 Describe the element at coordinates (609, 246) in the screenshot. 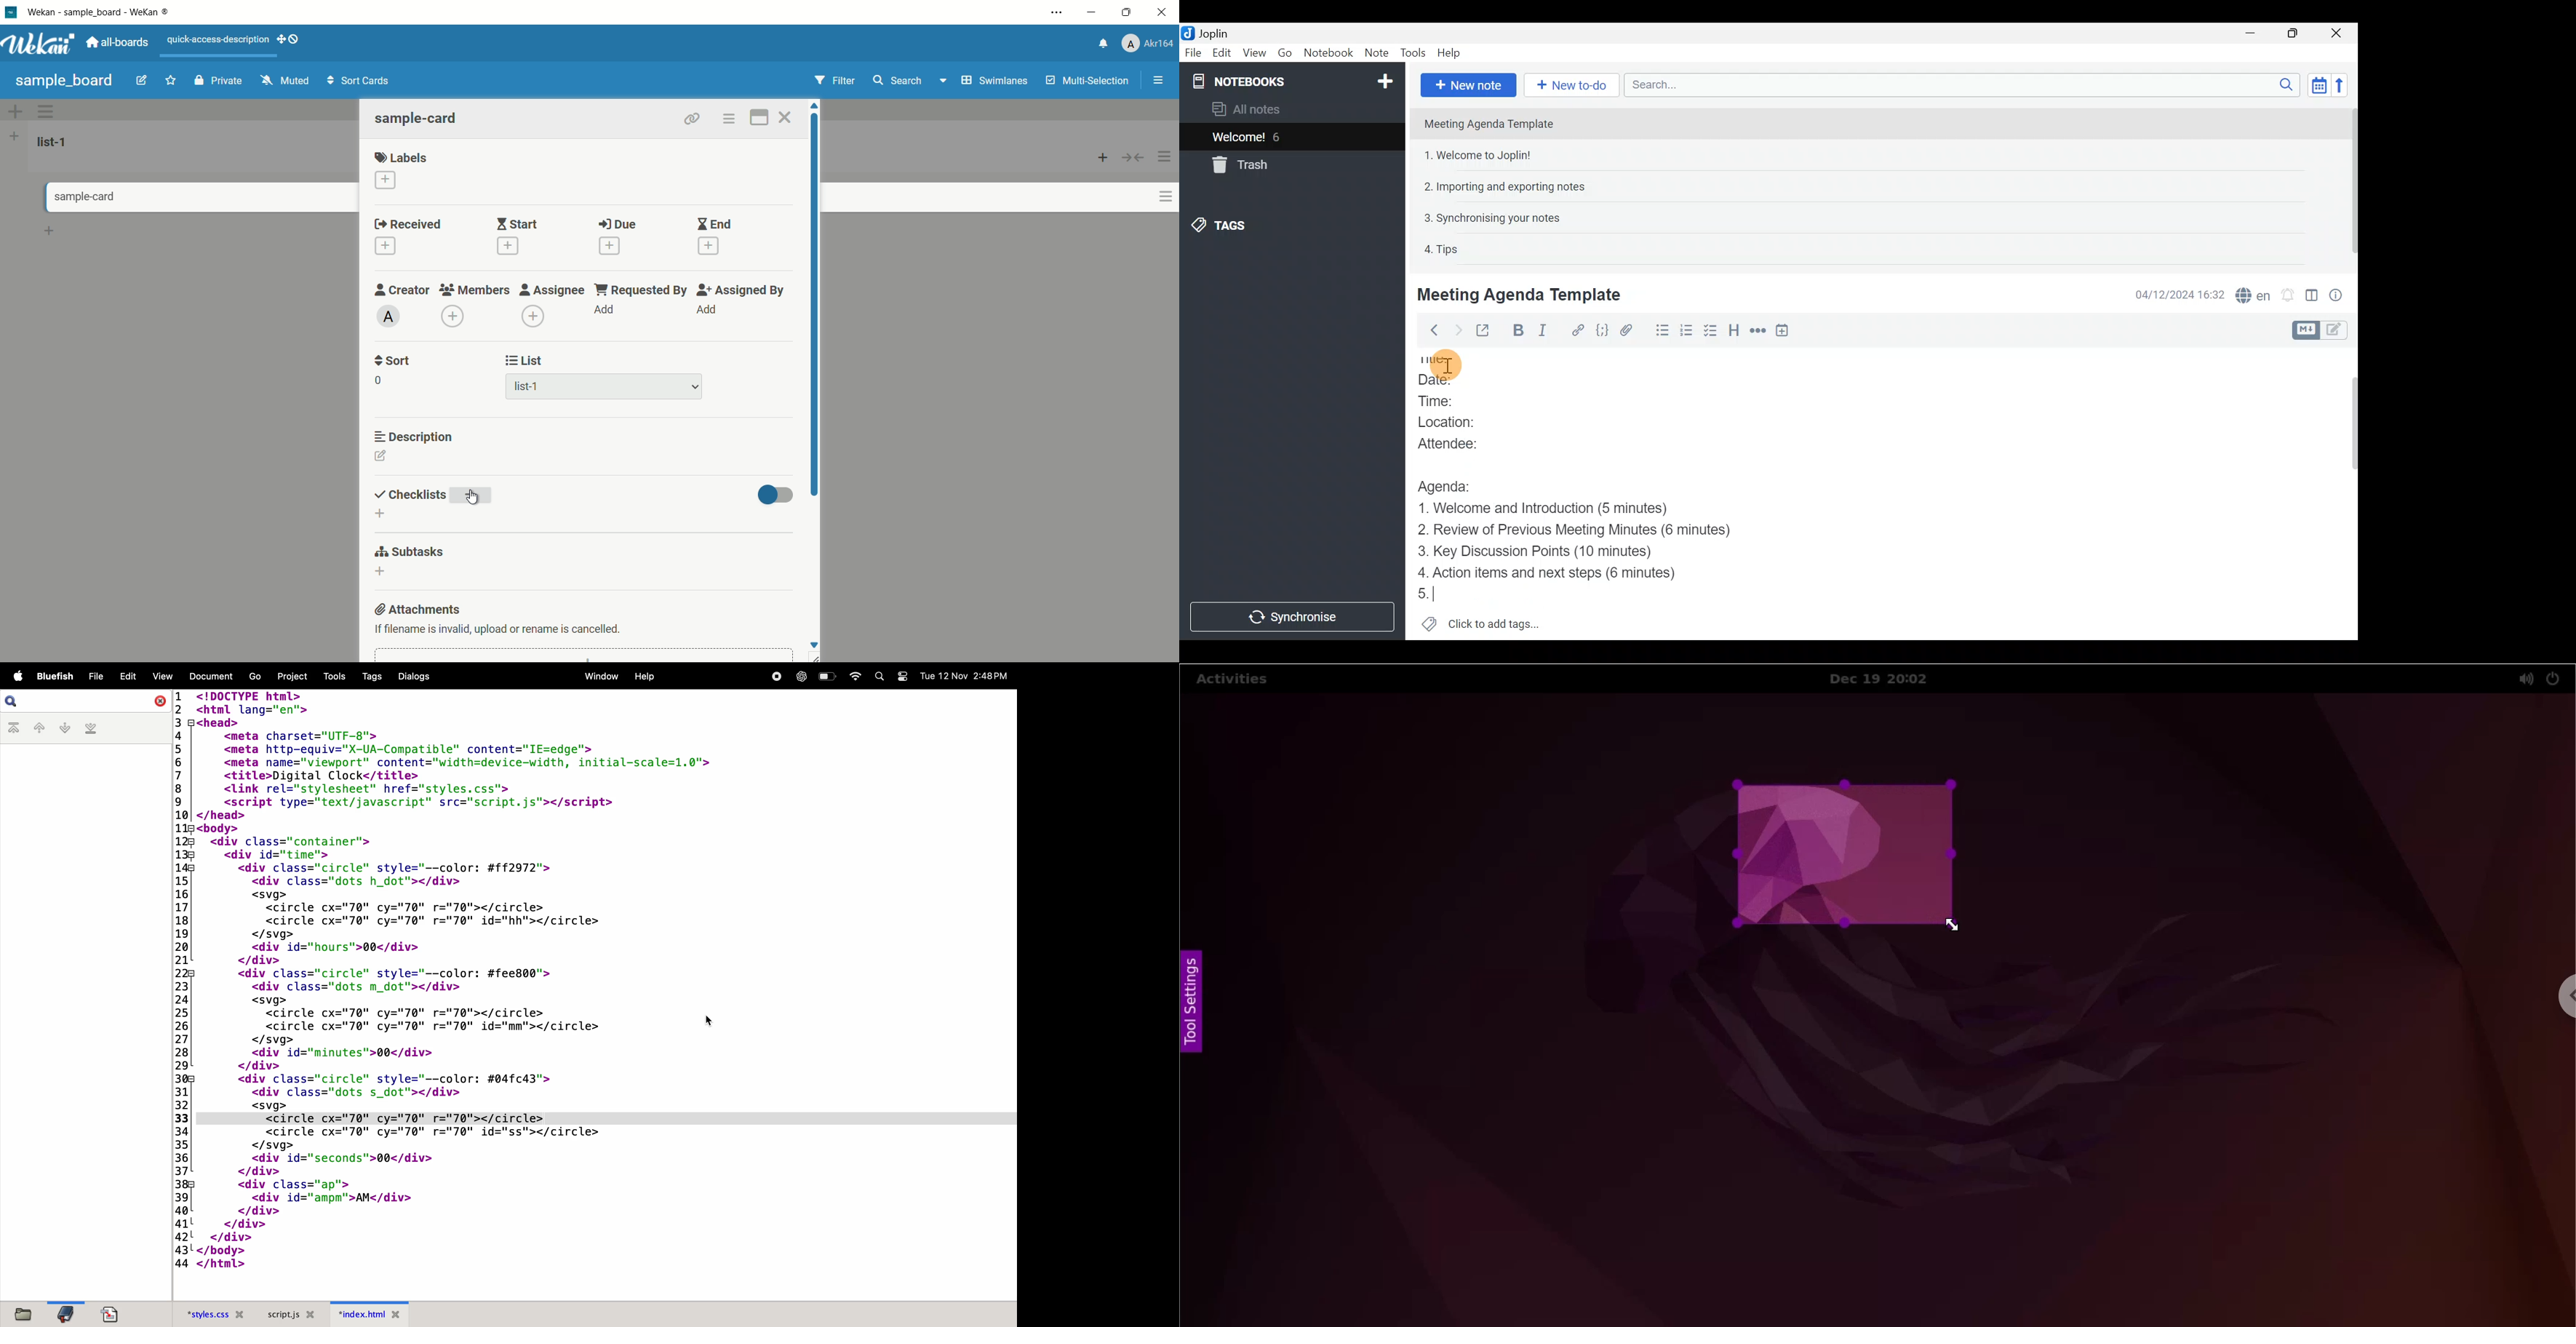

I see `add date` at that location.